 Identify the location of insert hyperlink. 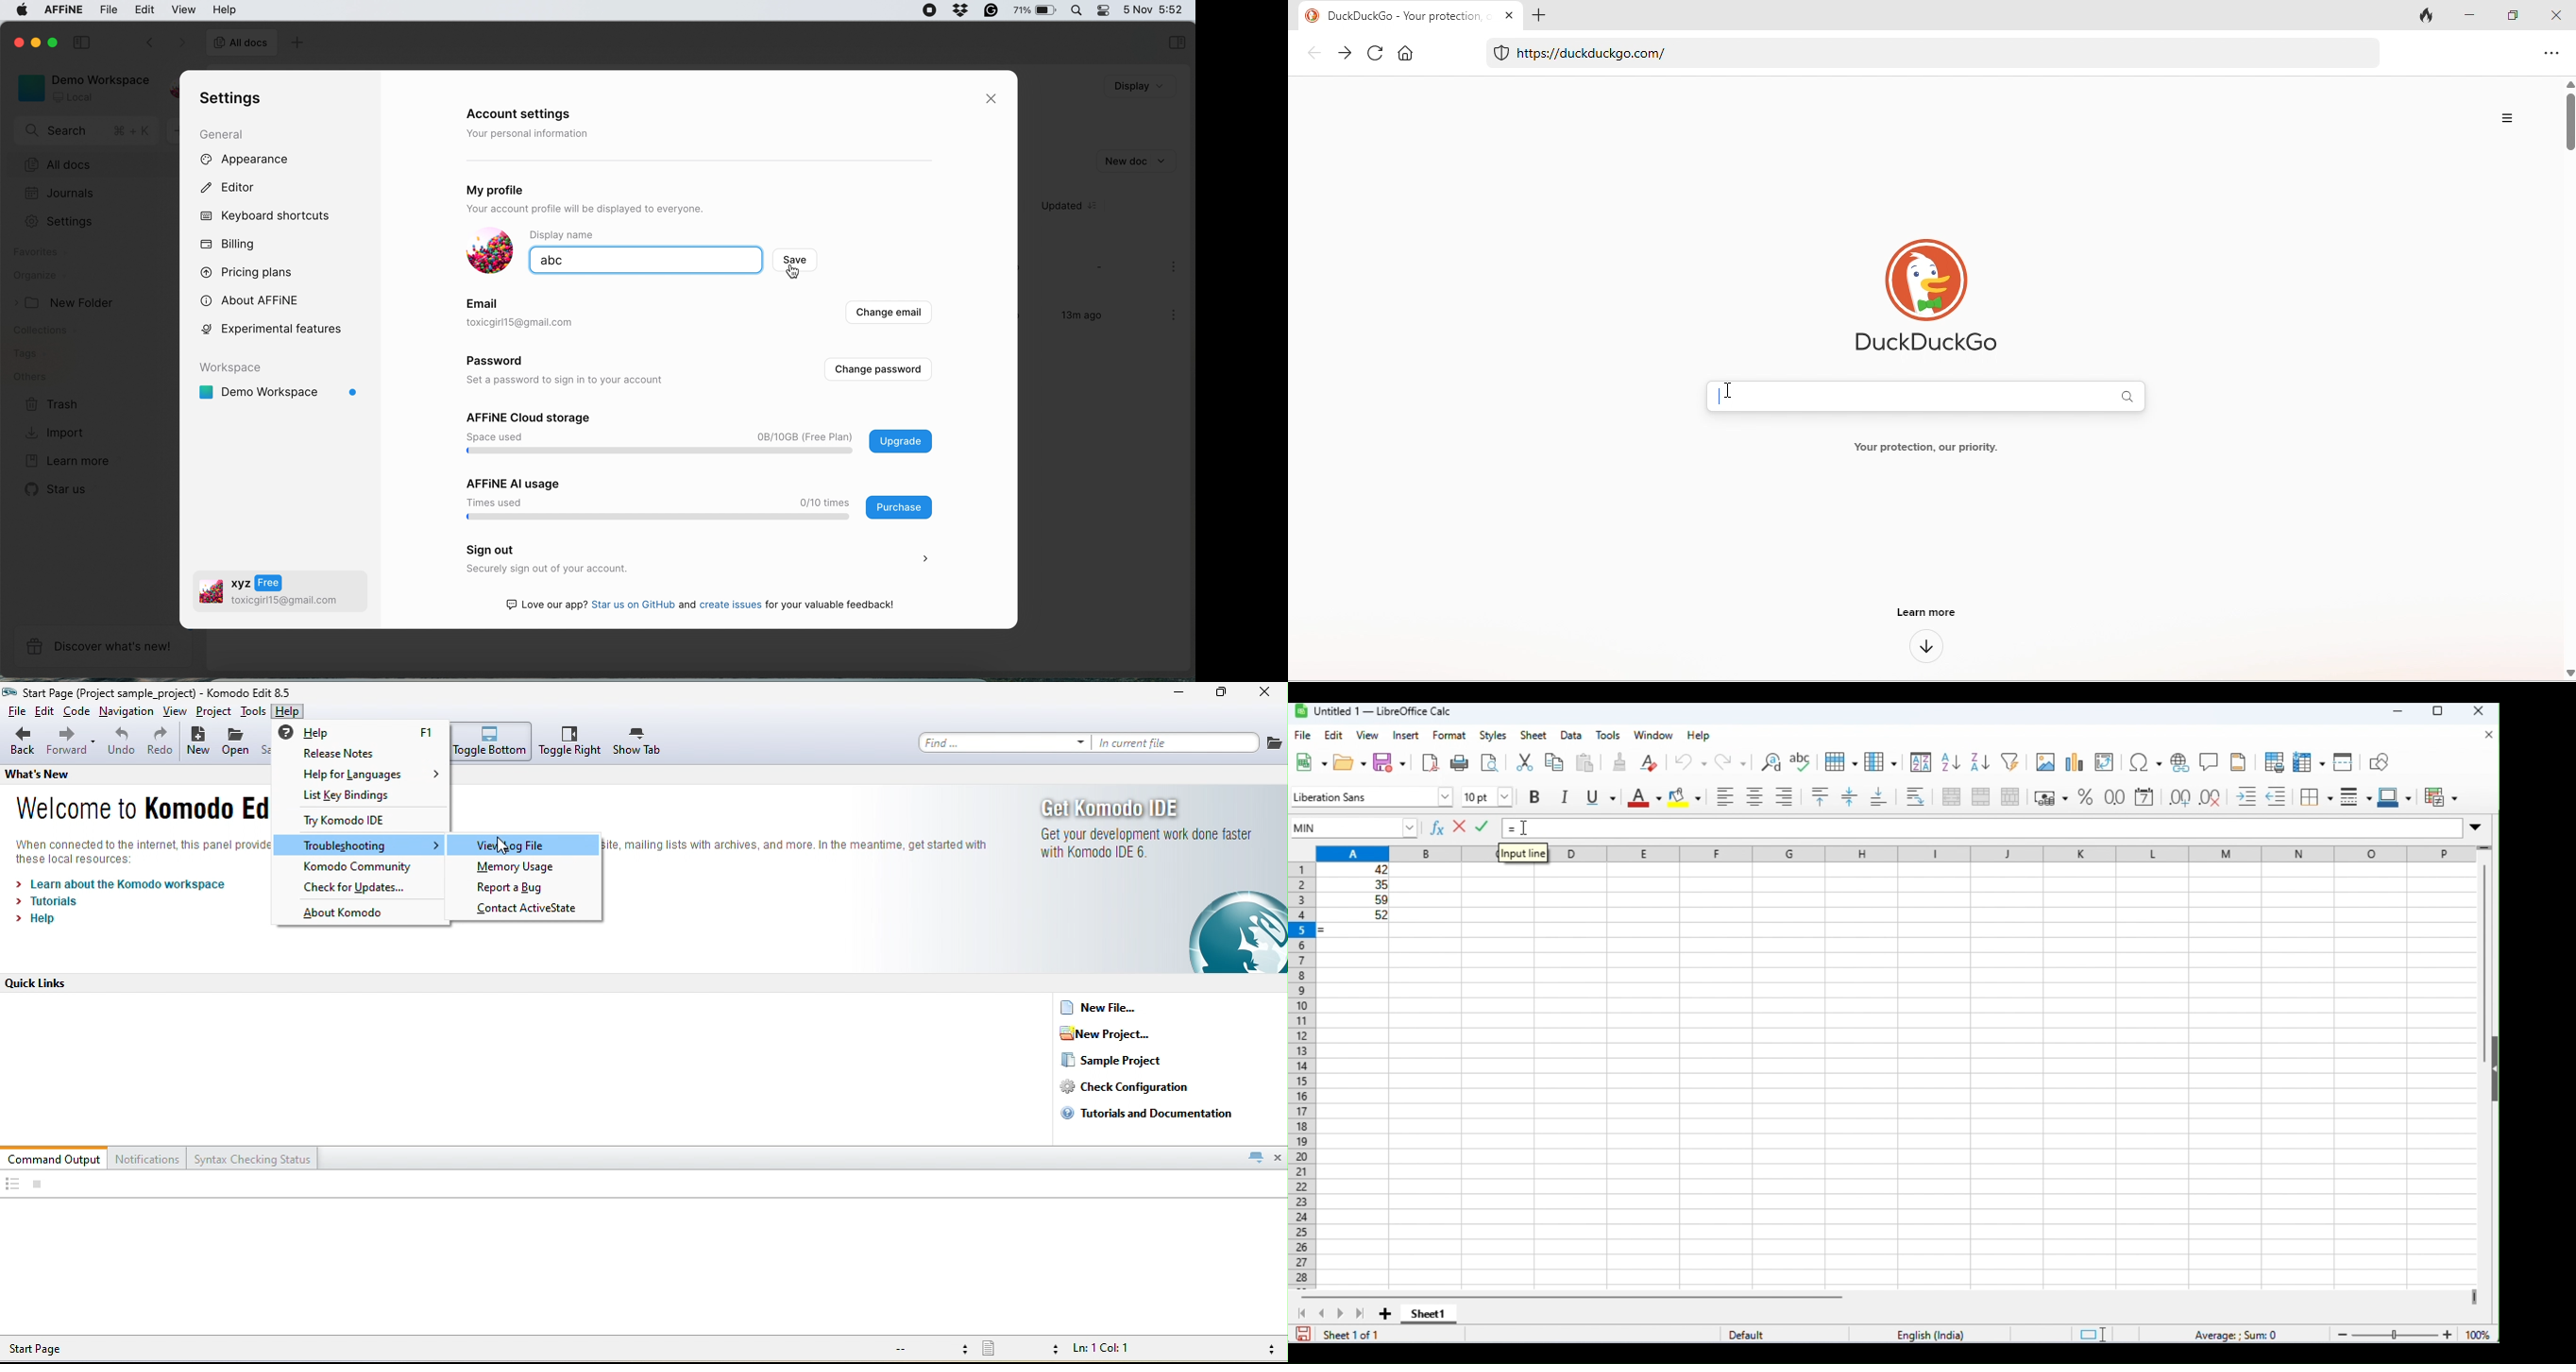
(2181, 762).